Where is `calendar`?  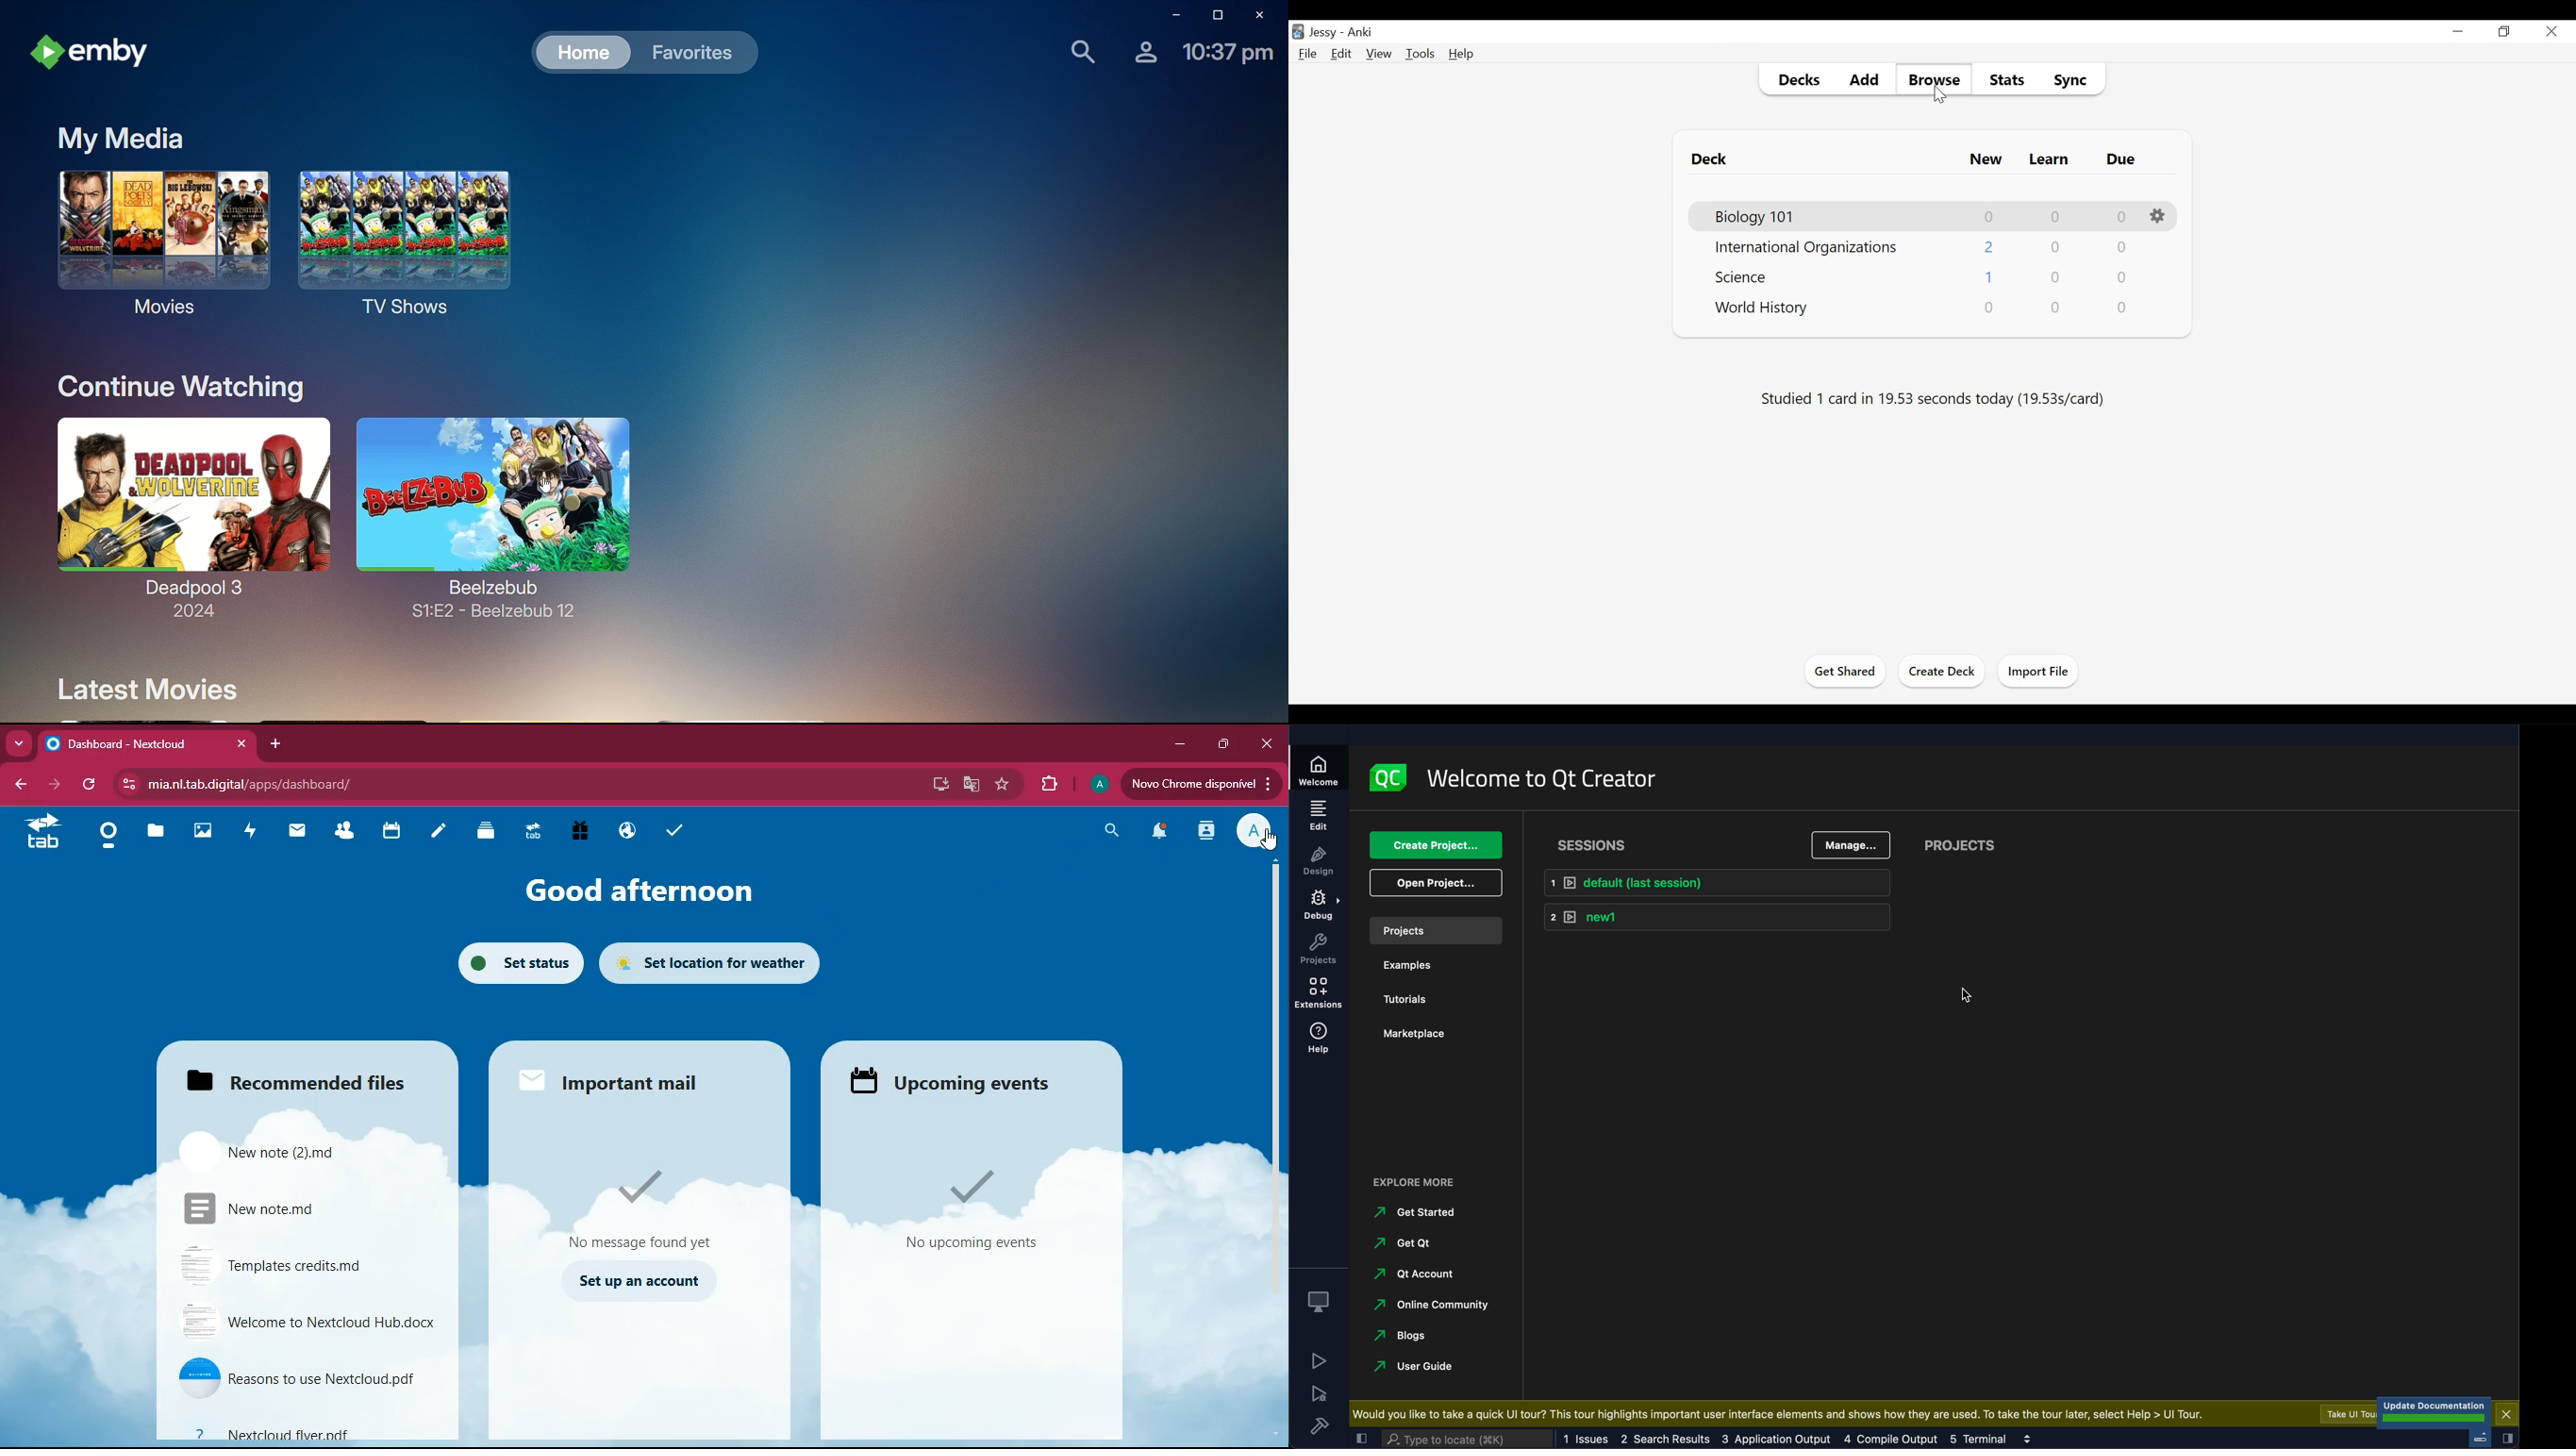 calendar is located at coordinates (386, 833).